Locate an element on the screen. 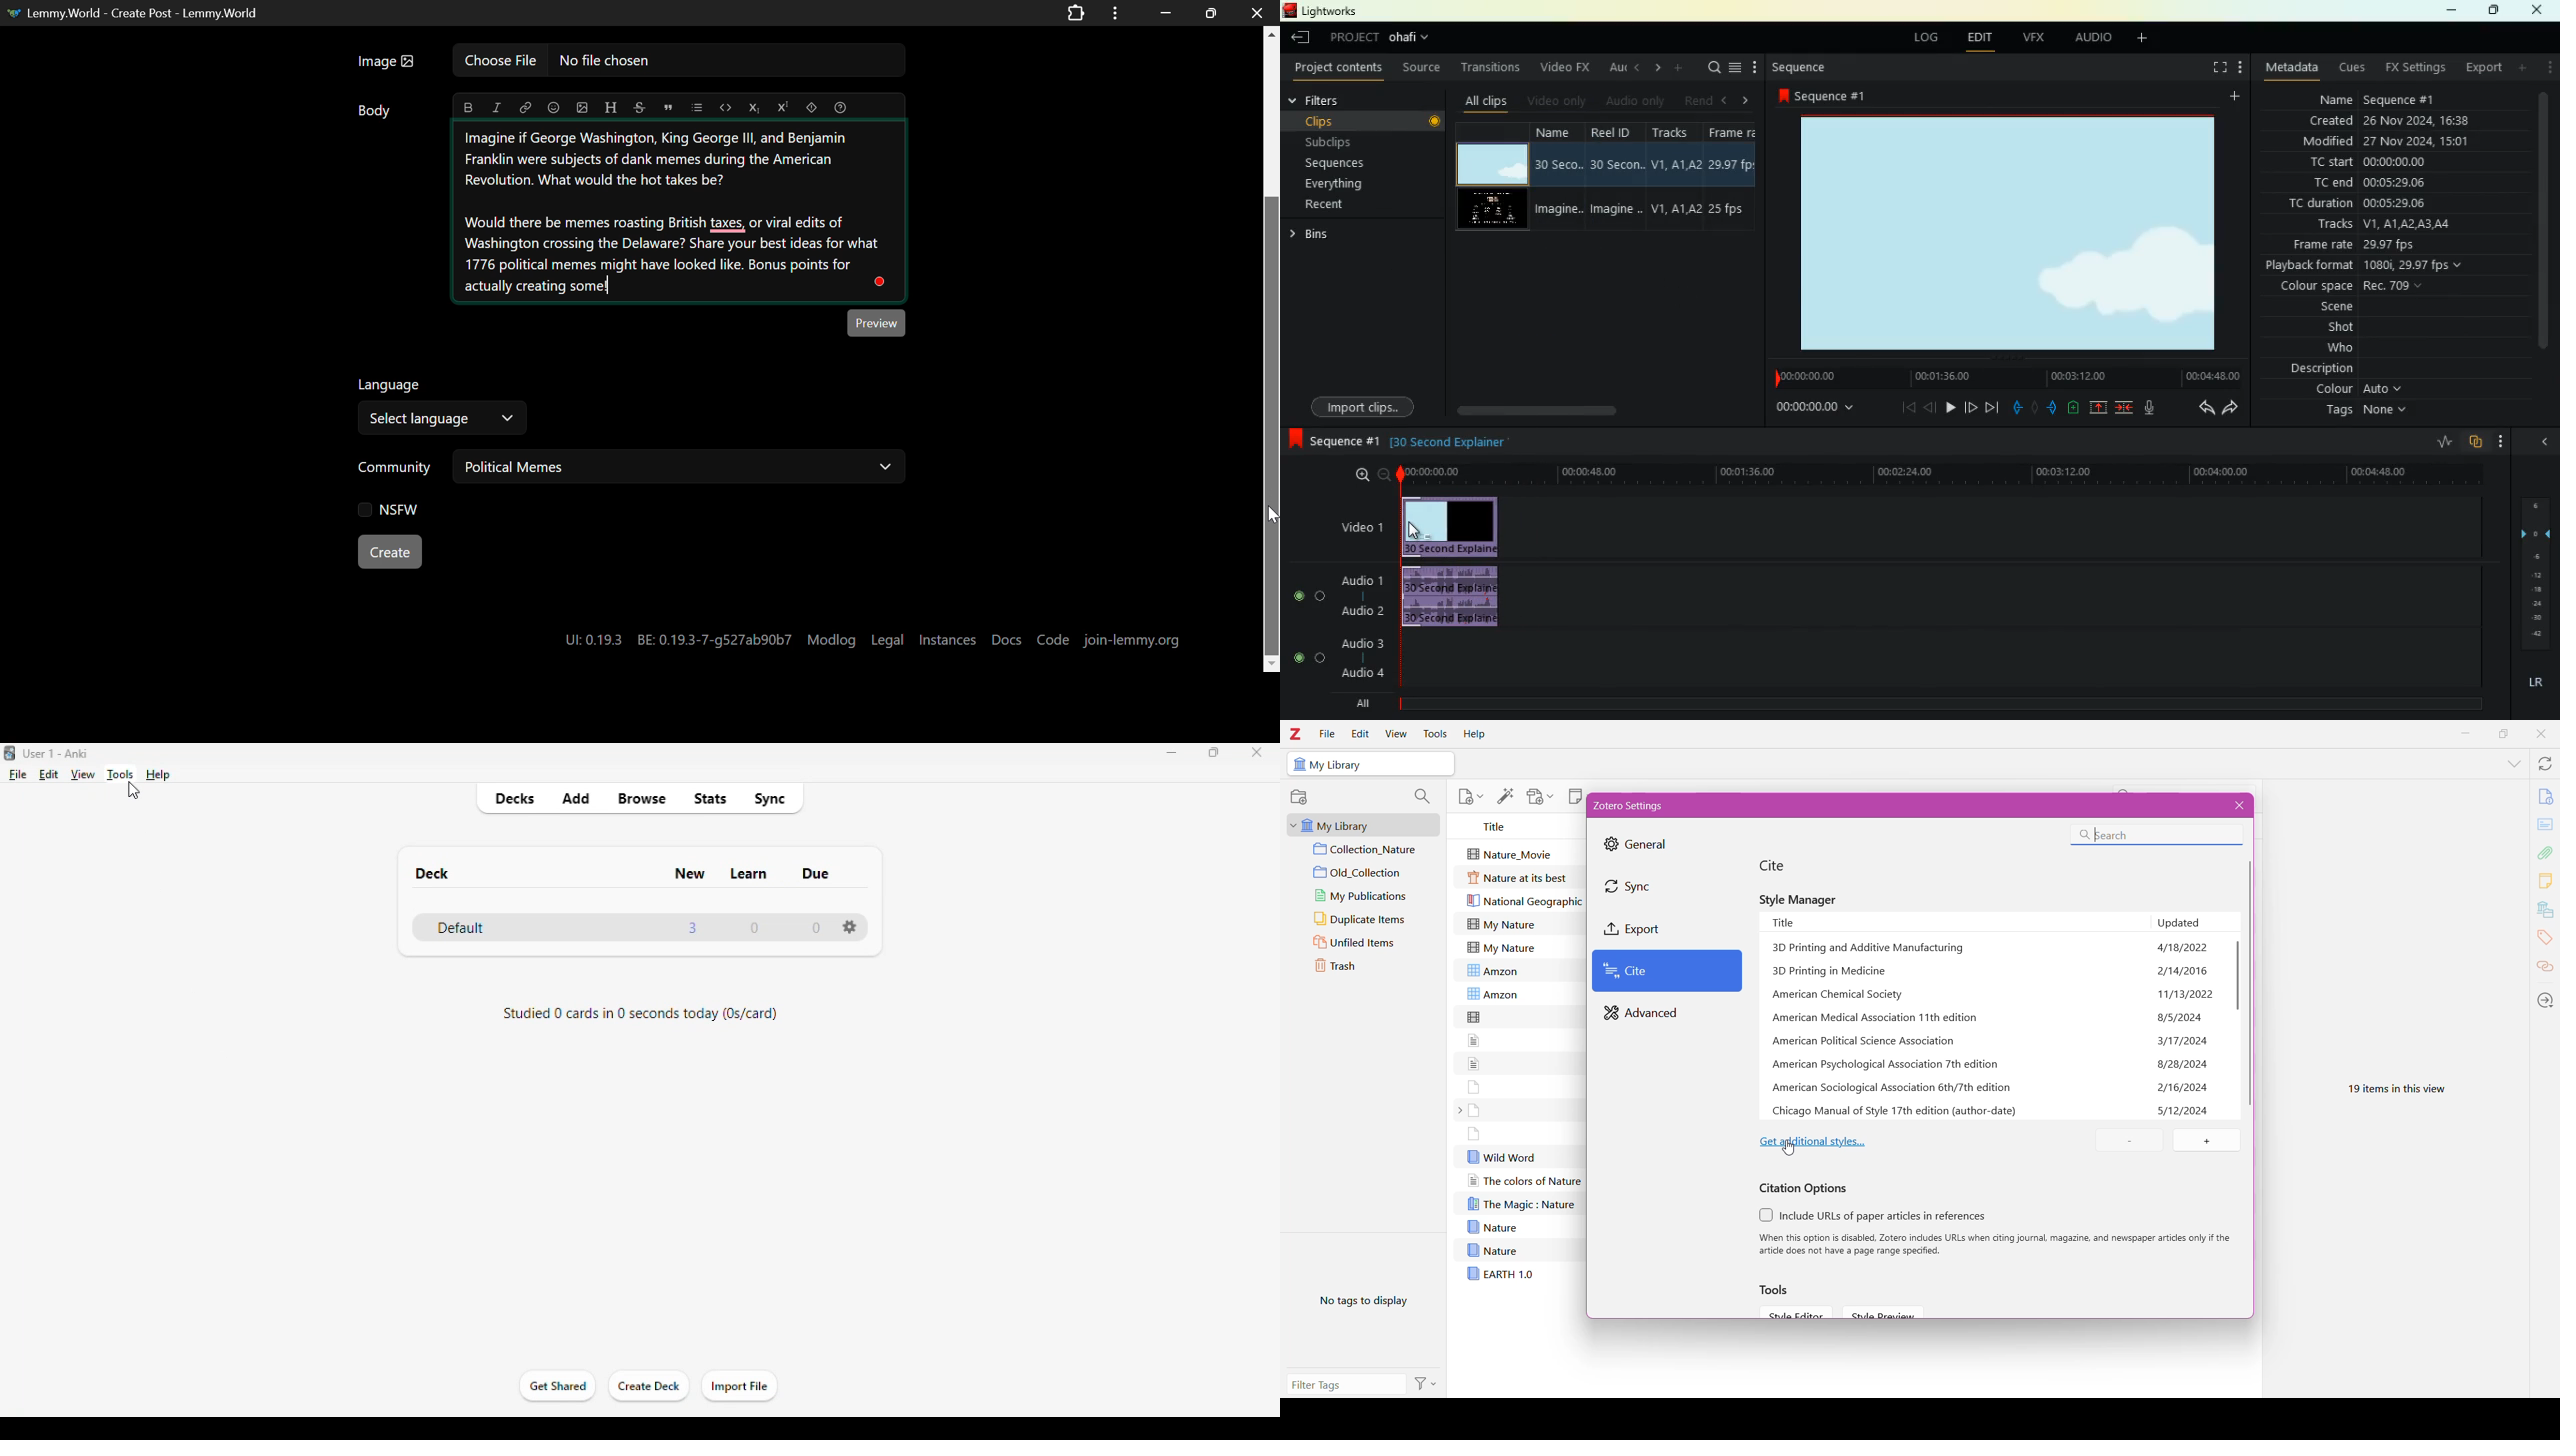 The image size is (2576, 1456). 0 is located at coordinates (754, 928).